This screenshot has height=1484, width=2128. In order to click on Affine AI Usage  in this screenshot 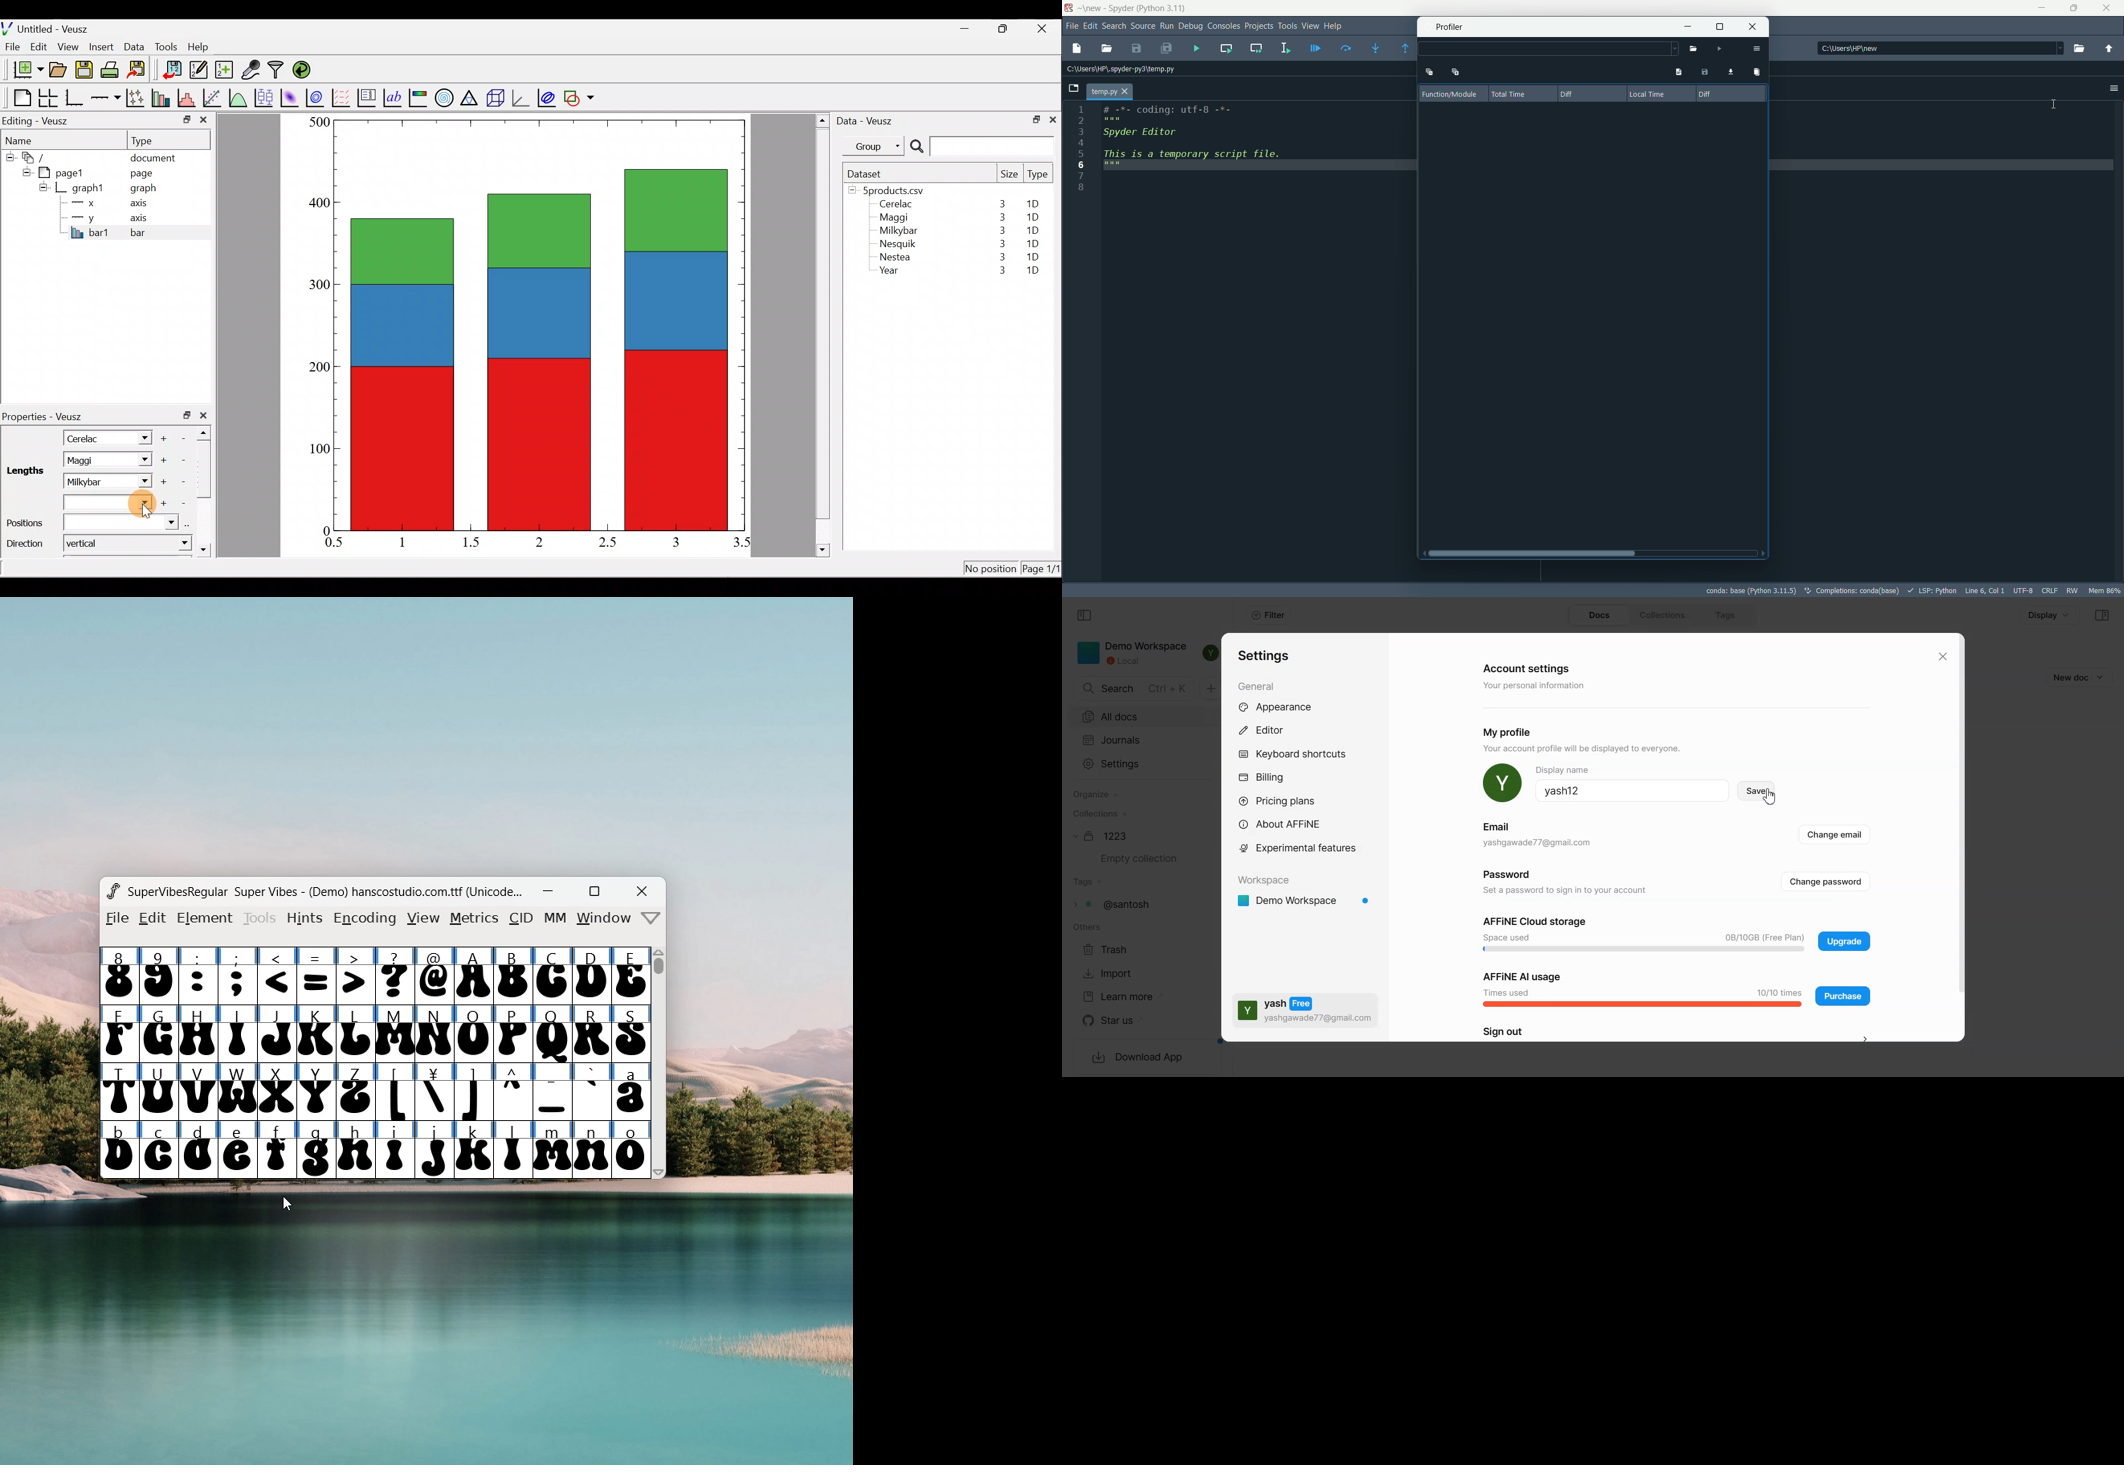, I will do `click(1642, 988)`.